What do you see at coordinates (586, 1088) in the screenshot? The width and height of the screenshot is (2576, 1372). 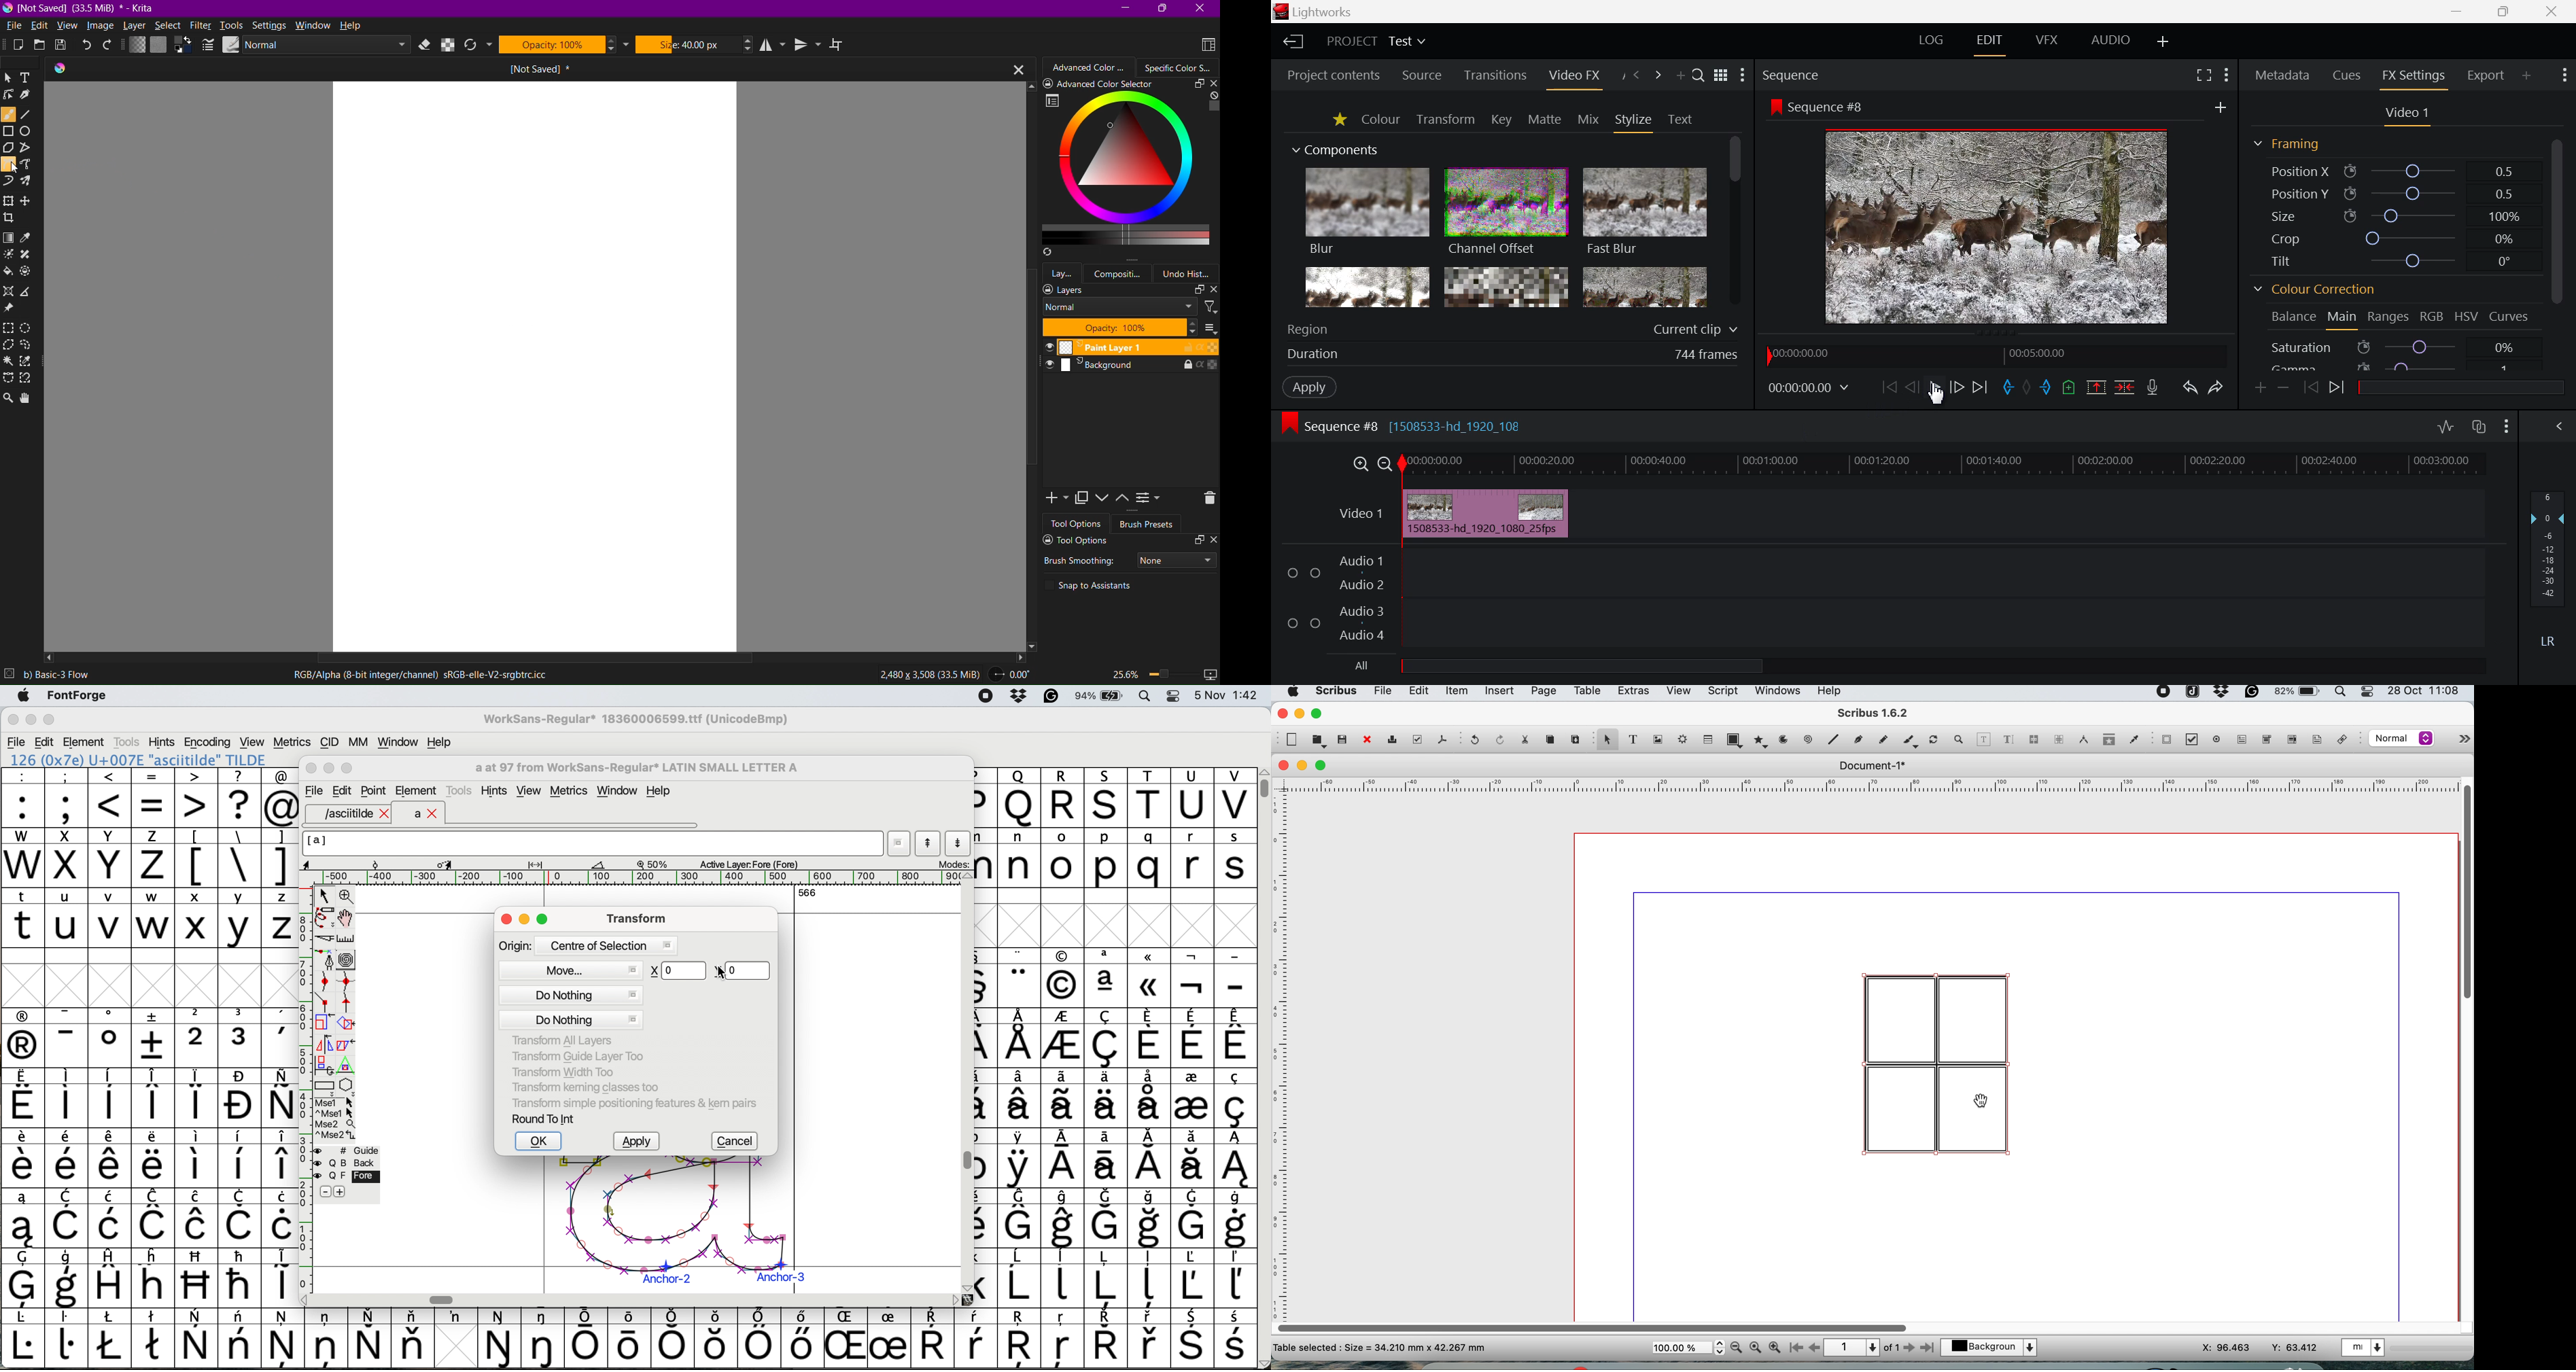 I see `transform kerning classes too` at bounding box center [586, 1088].